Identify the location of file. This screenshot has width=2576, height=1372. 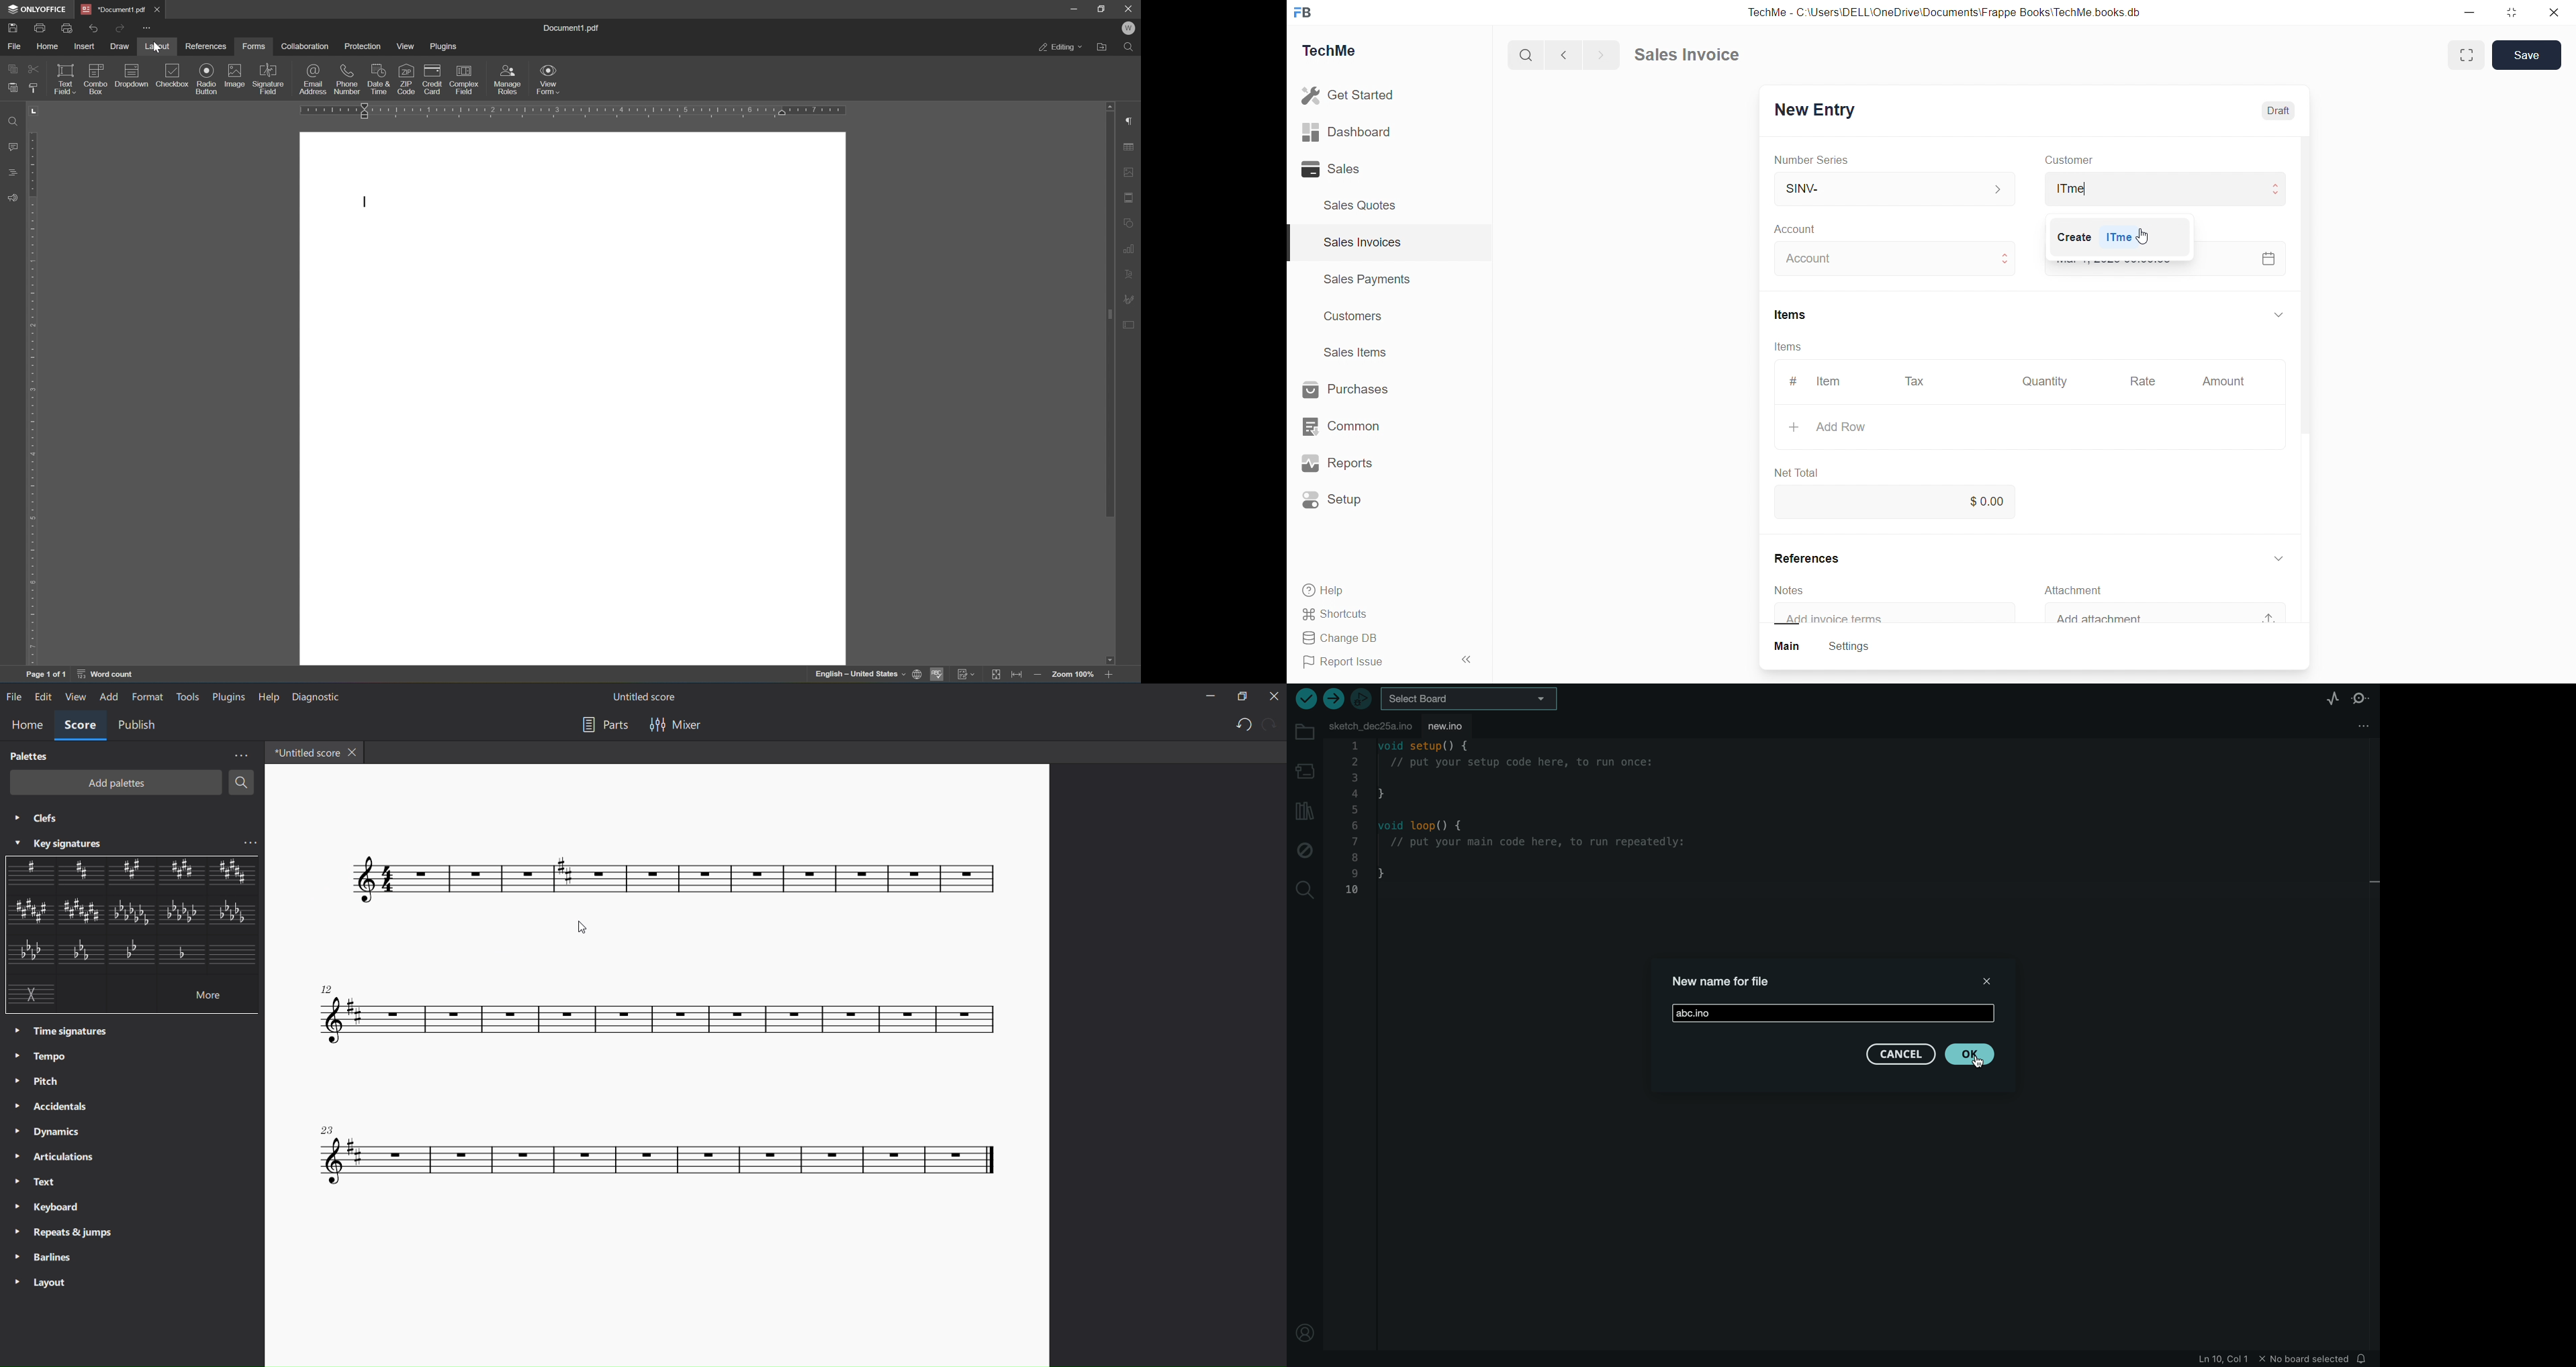
(15, 696).